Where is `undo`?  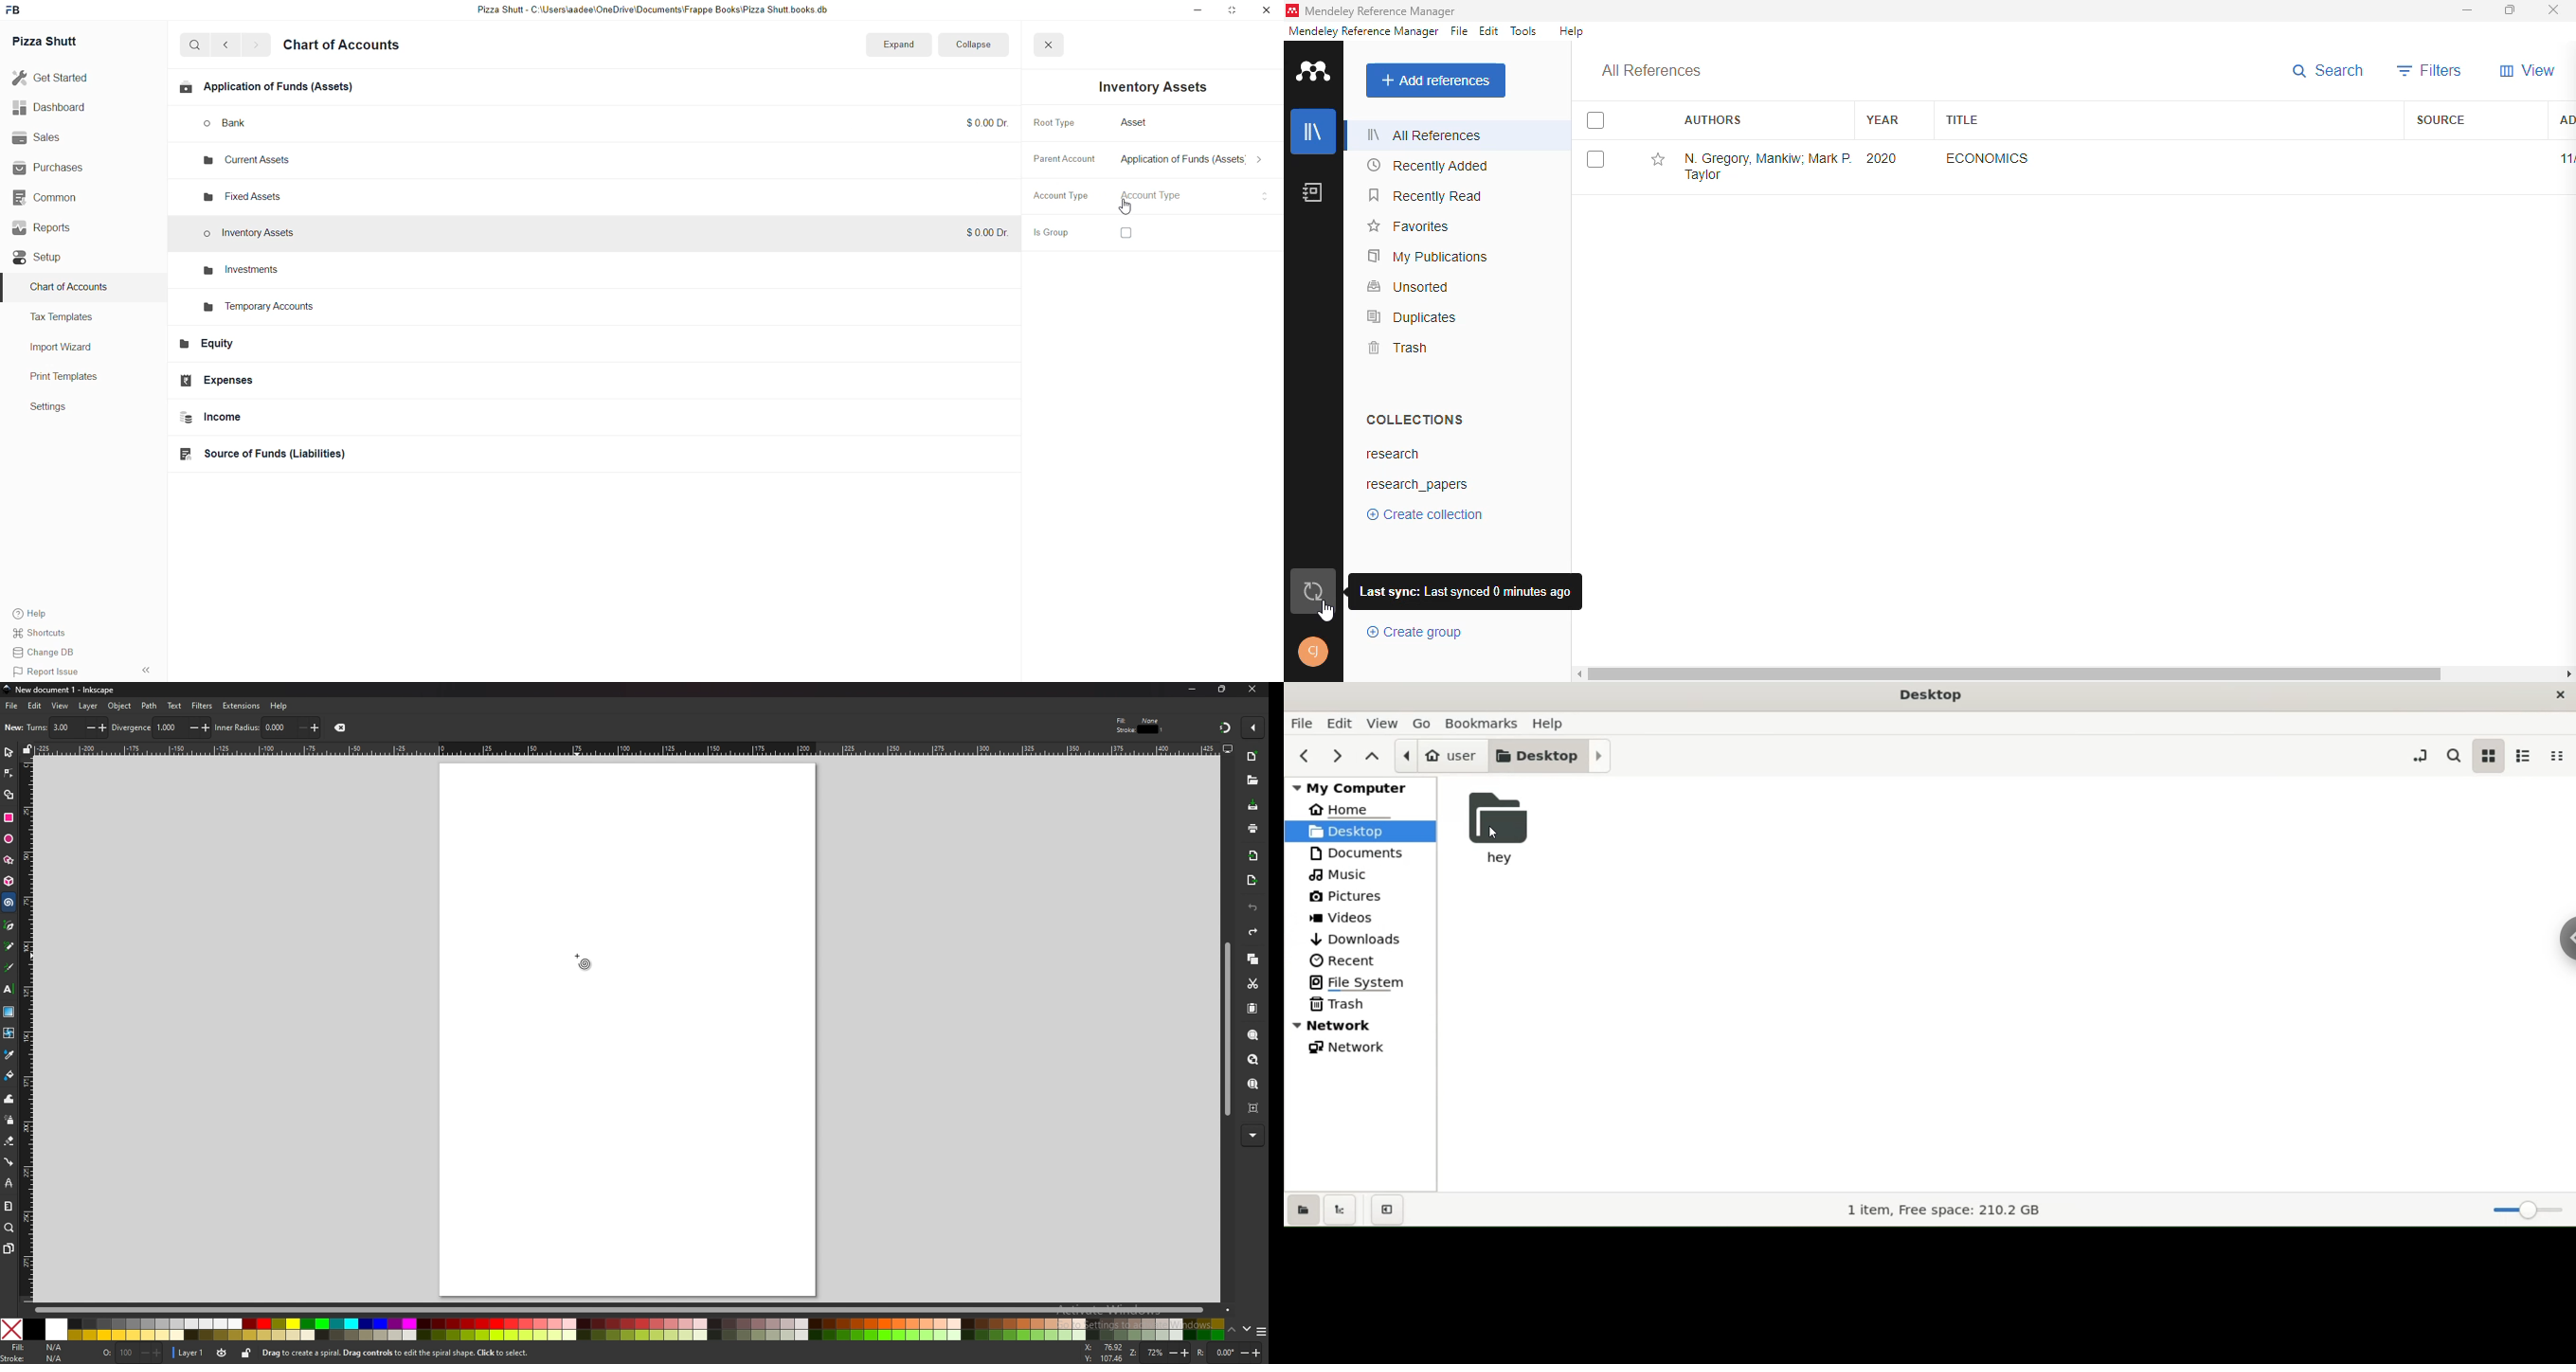 undo is located at coordinates (1253, 907).